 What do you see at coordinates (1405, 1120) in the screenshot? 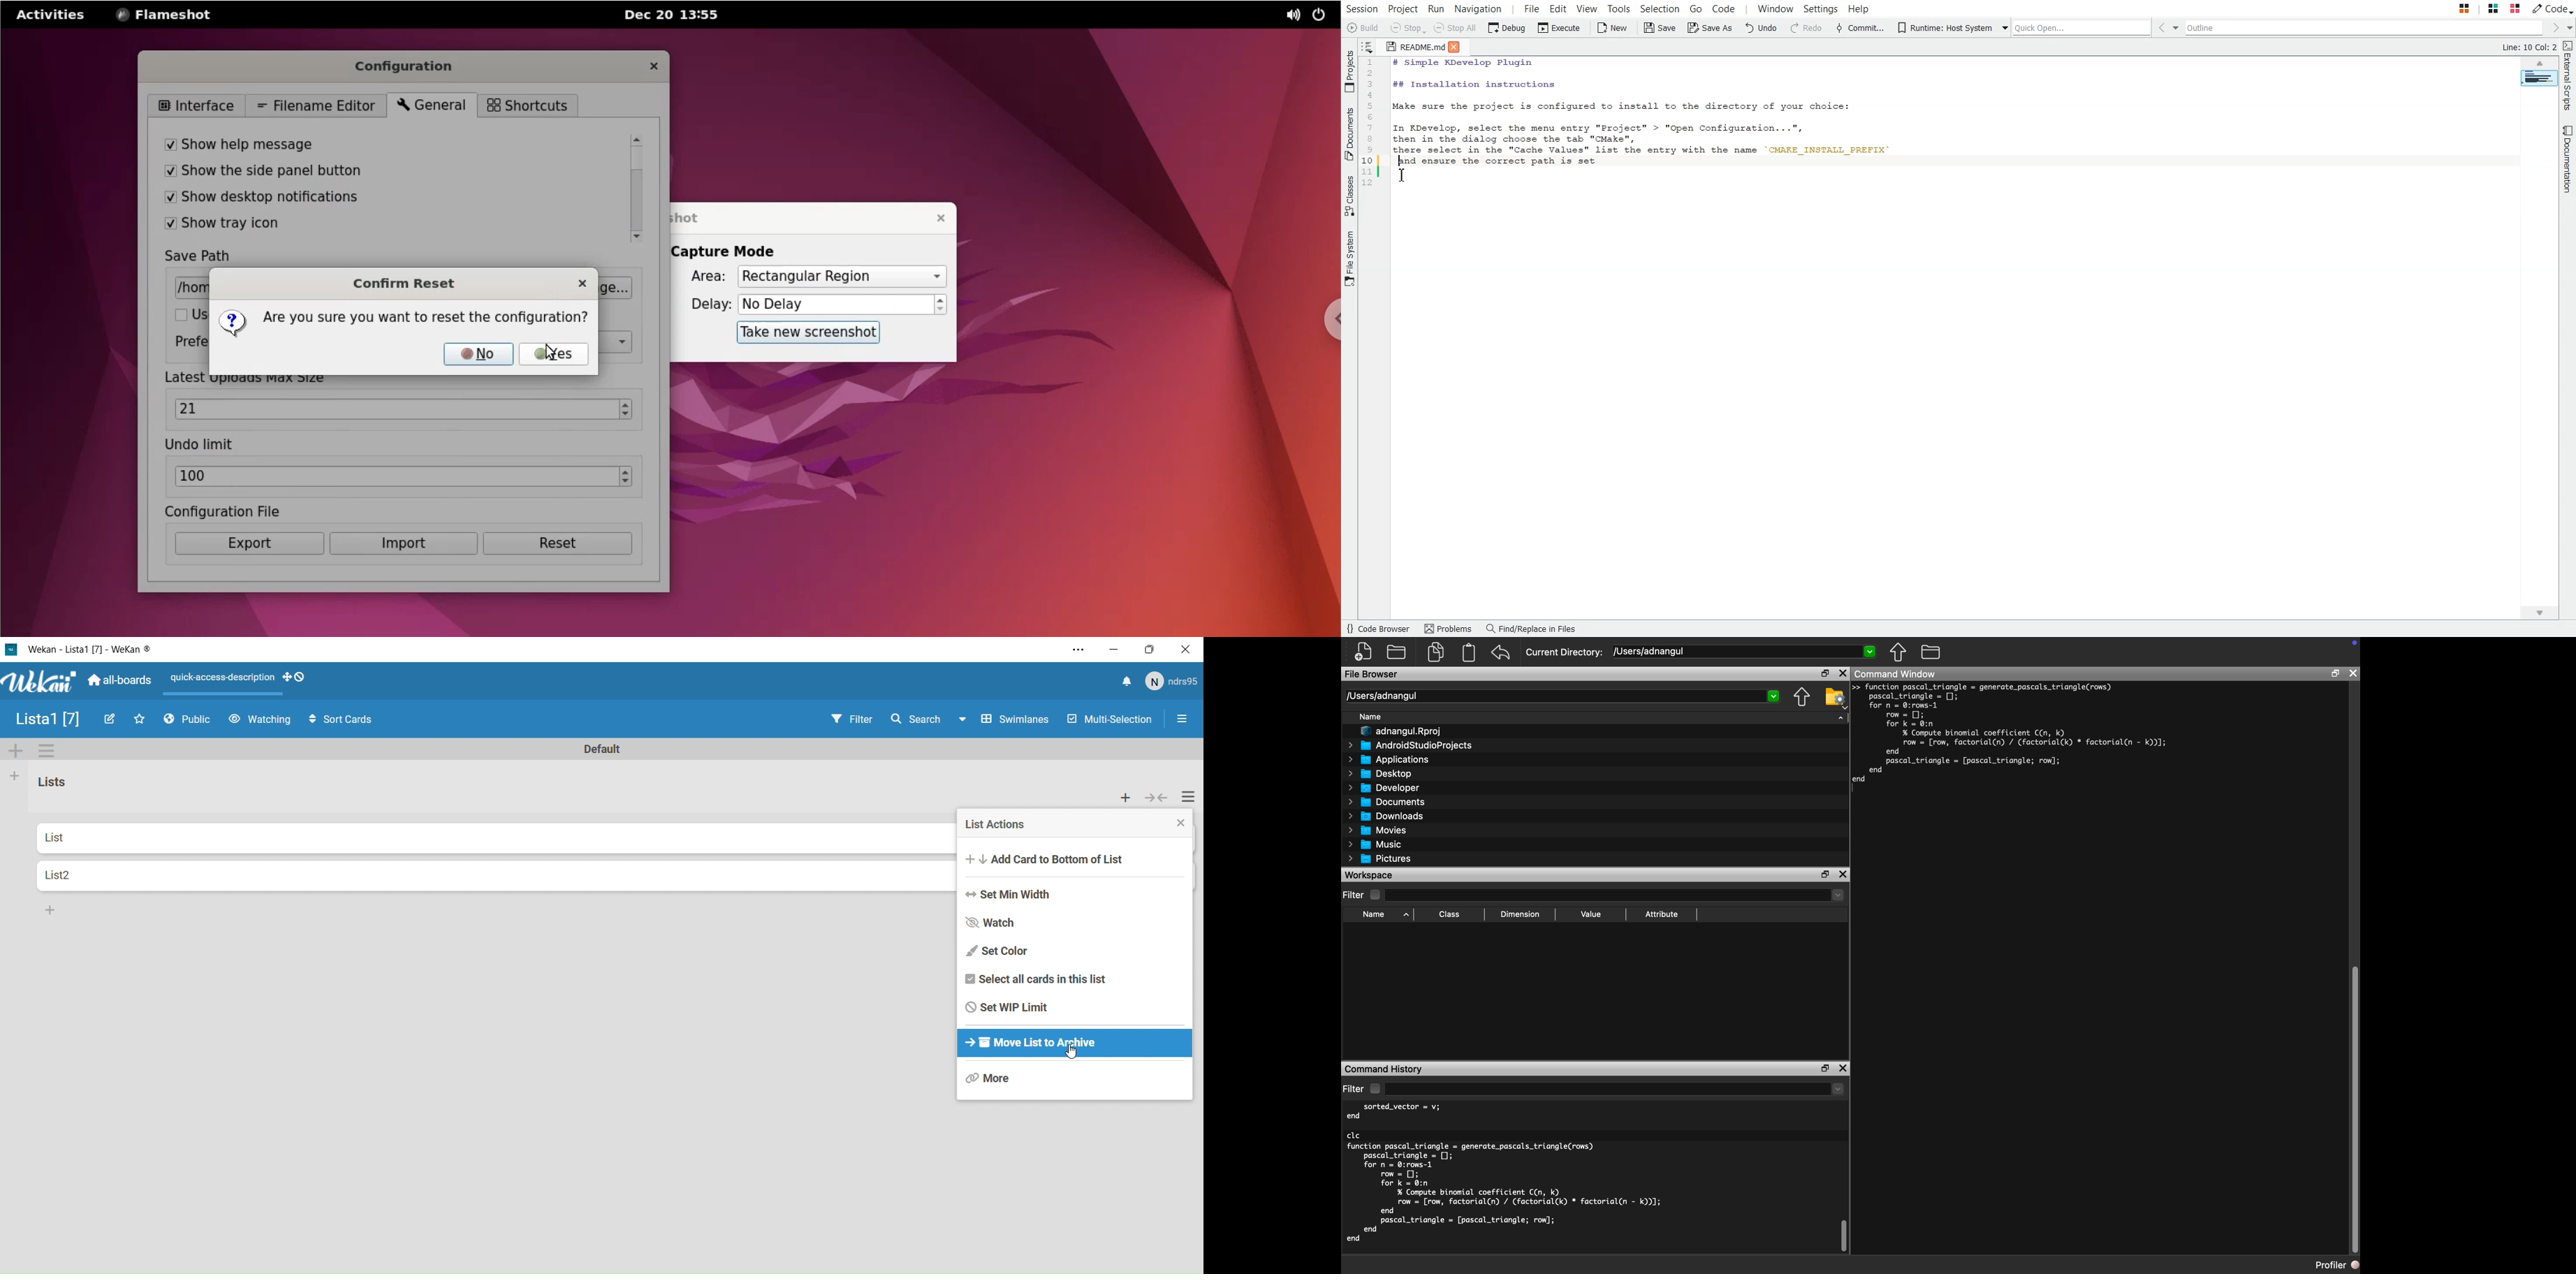
I see `sorted_vector = V, end clc` at bounding box center [1405, 1120].